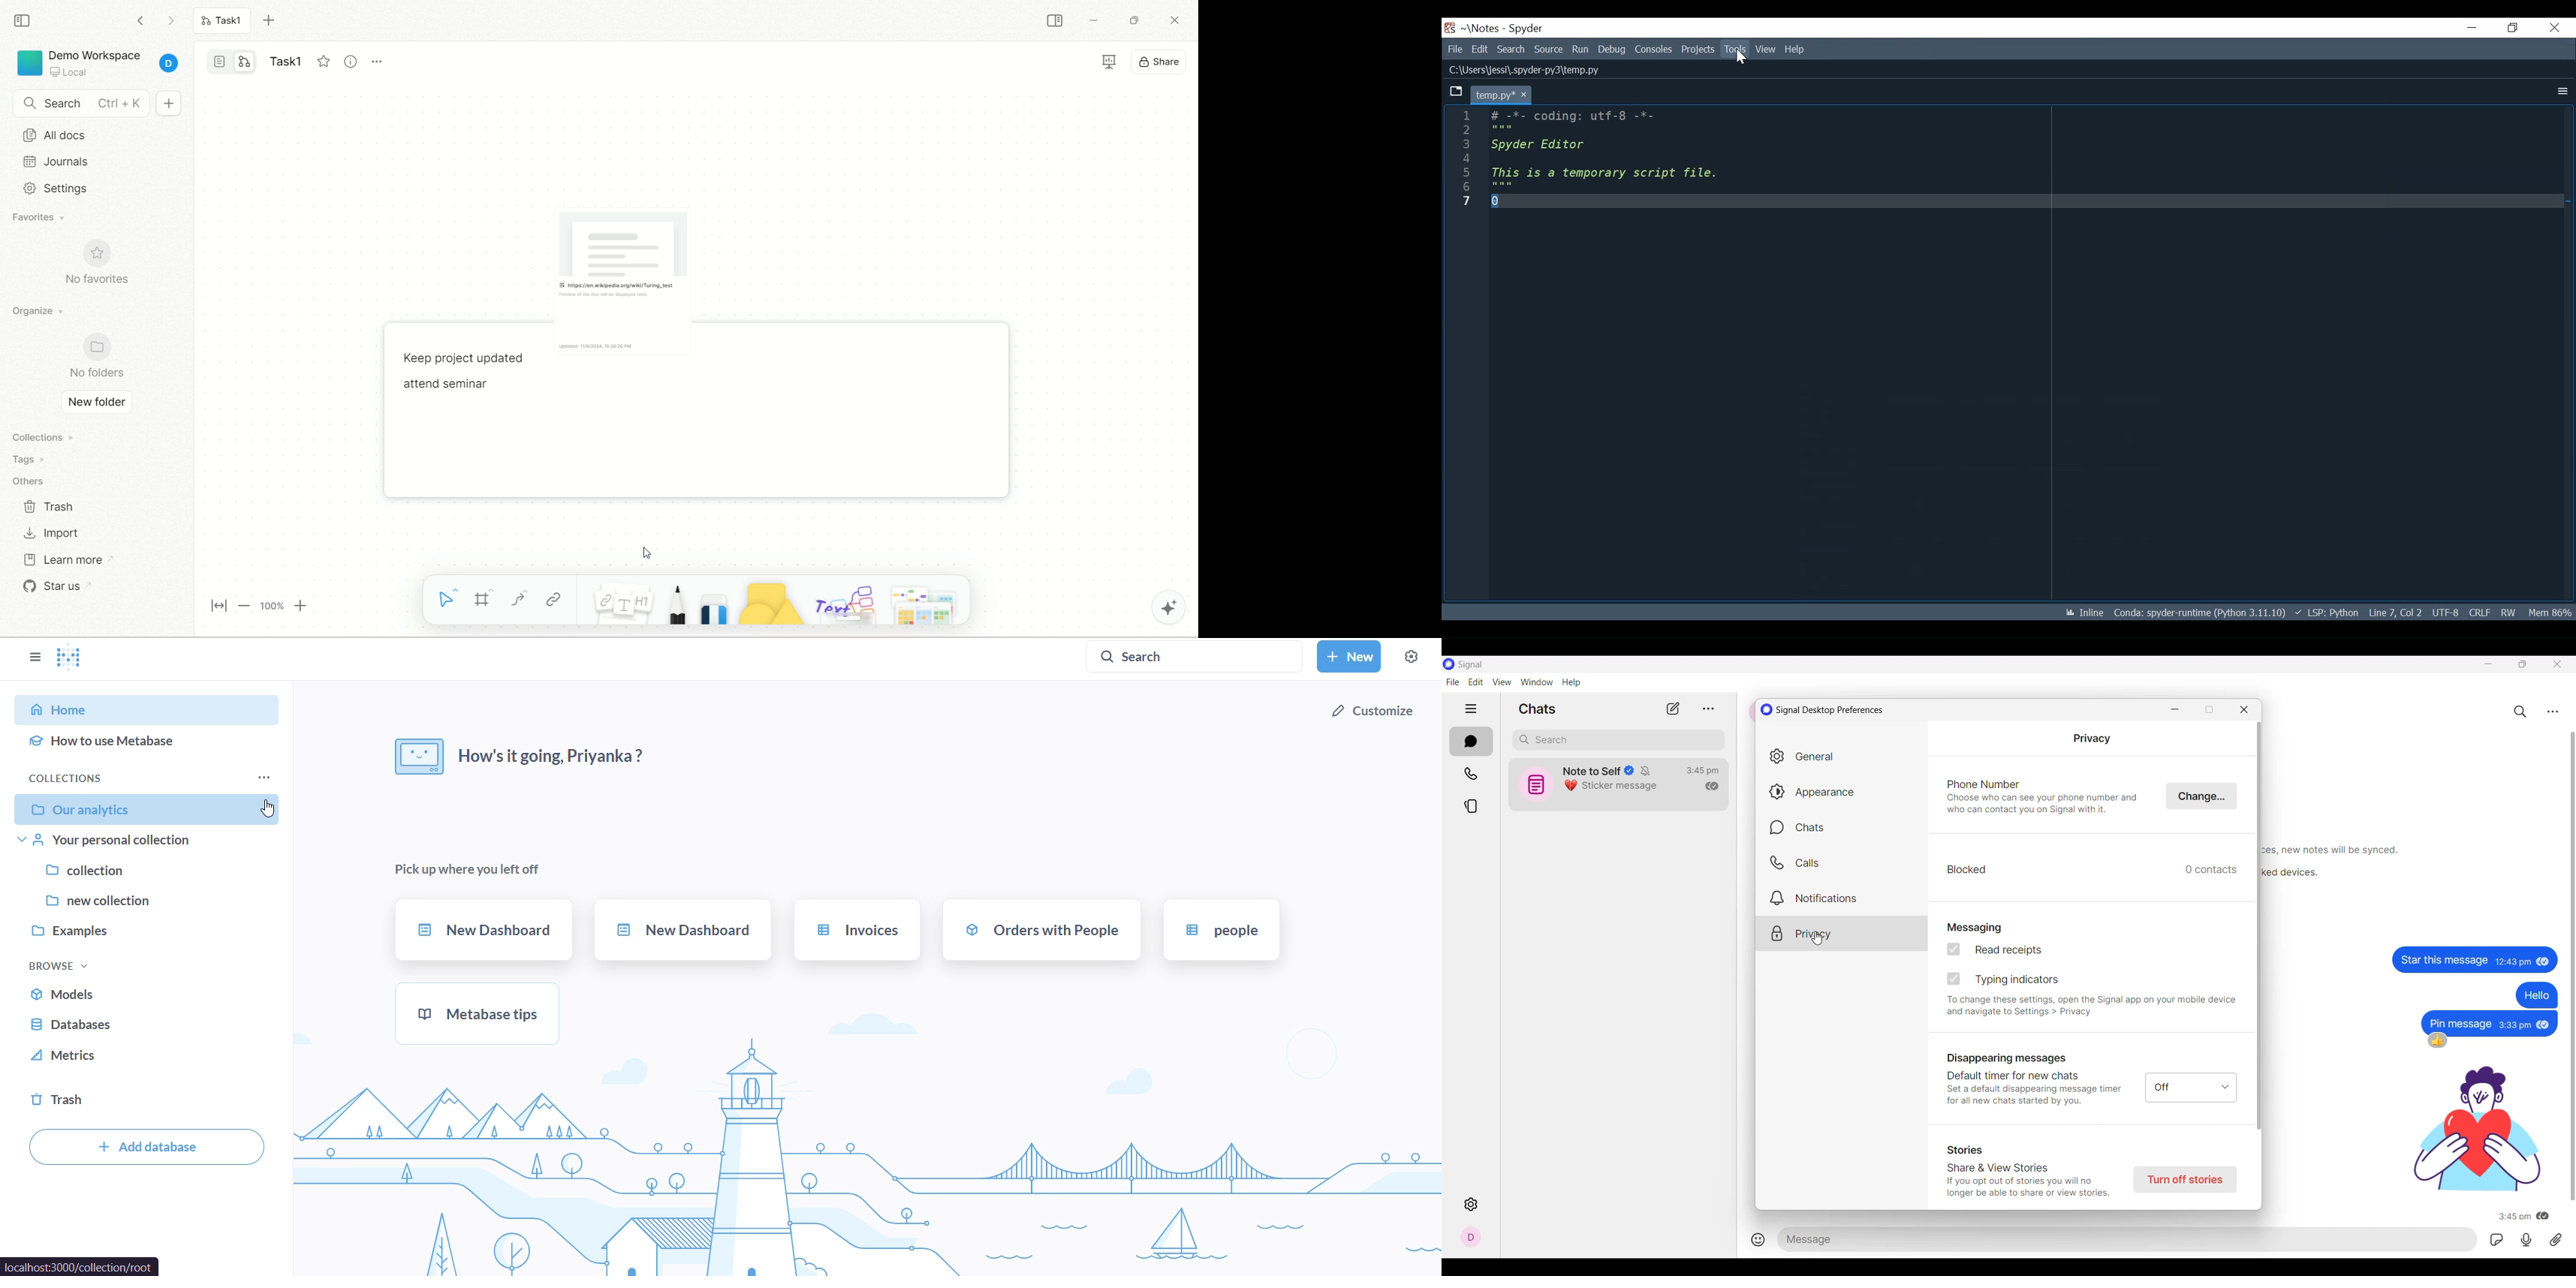  I want to click on More Options, so click(2560, 92).